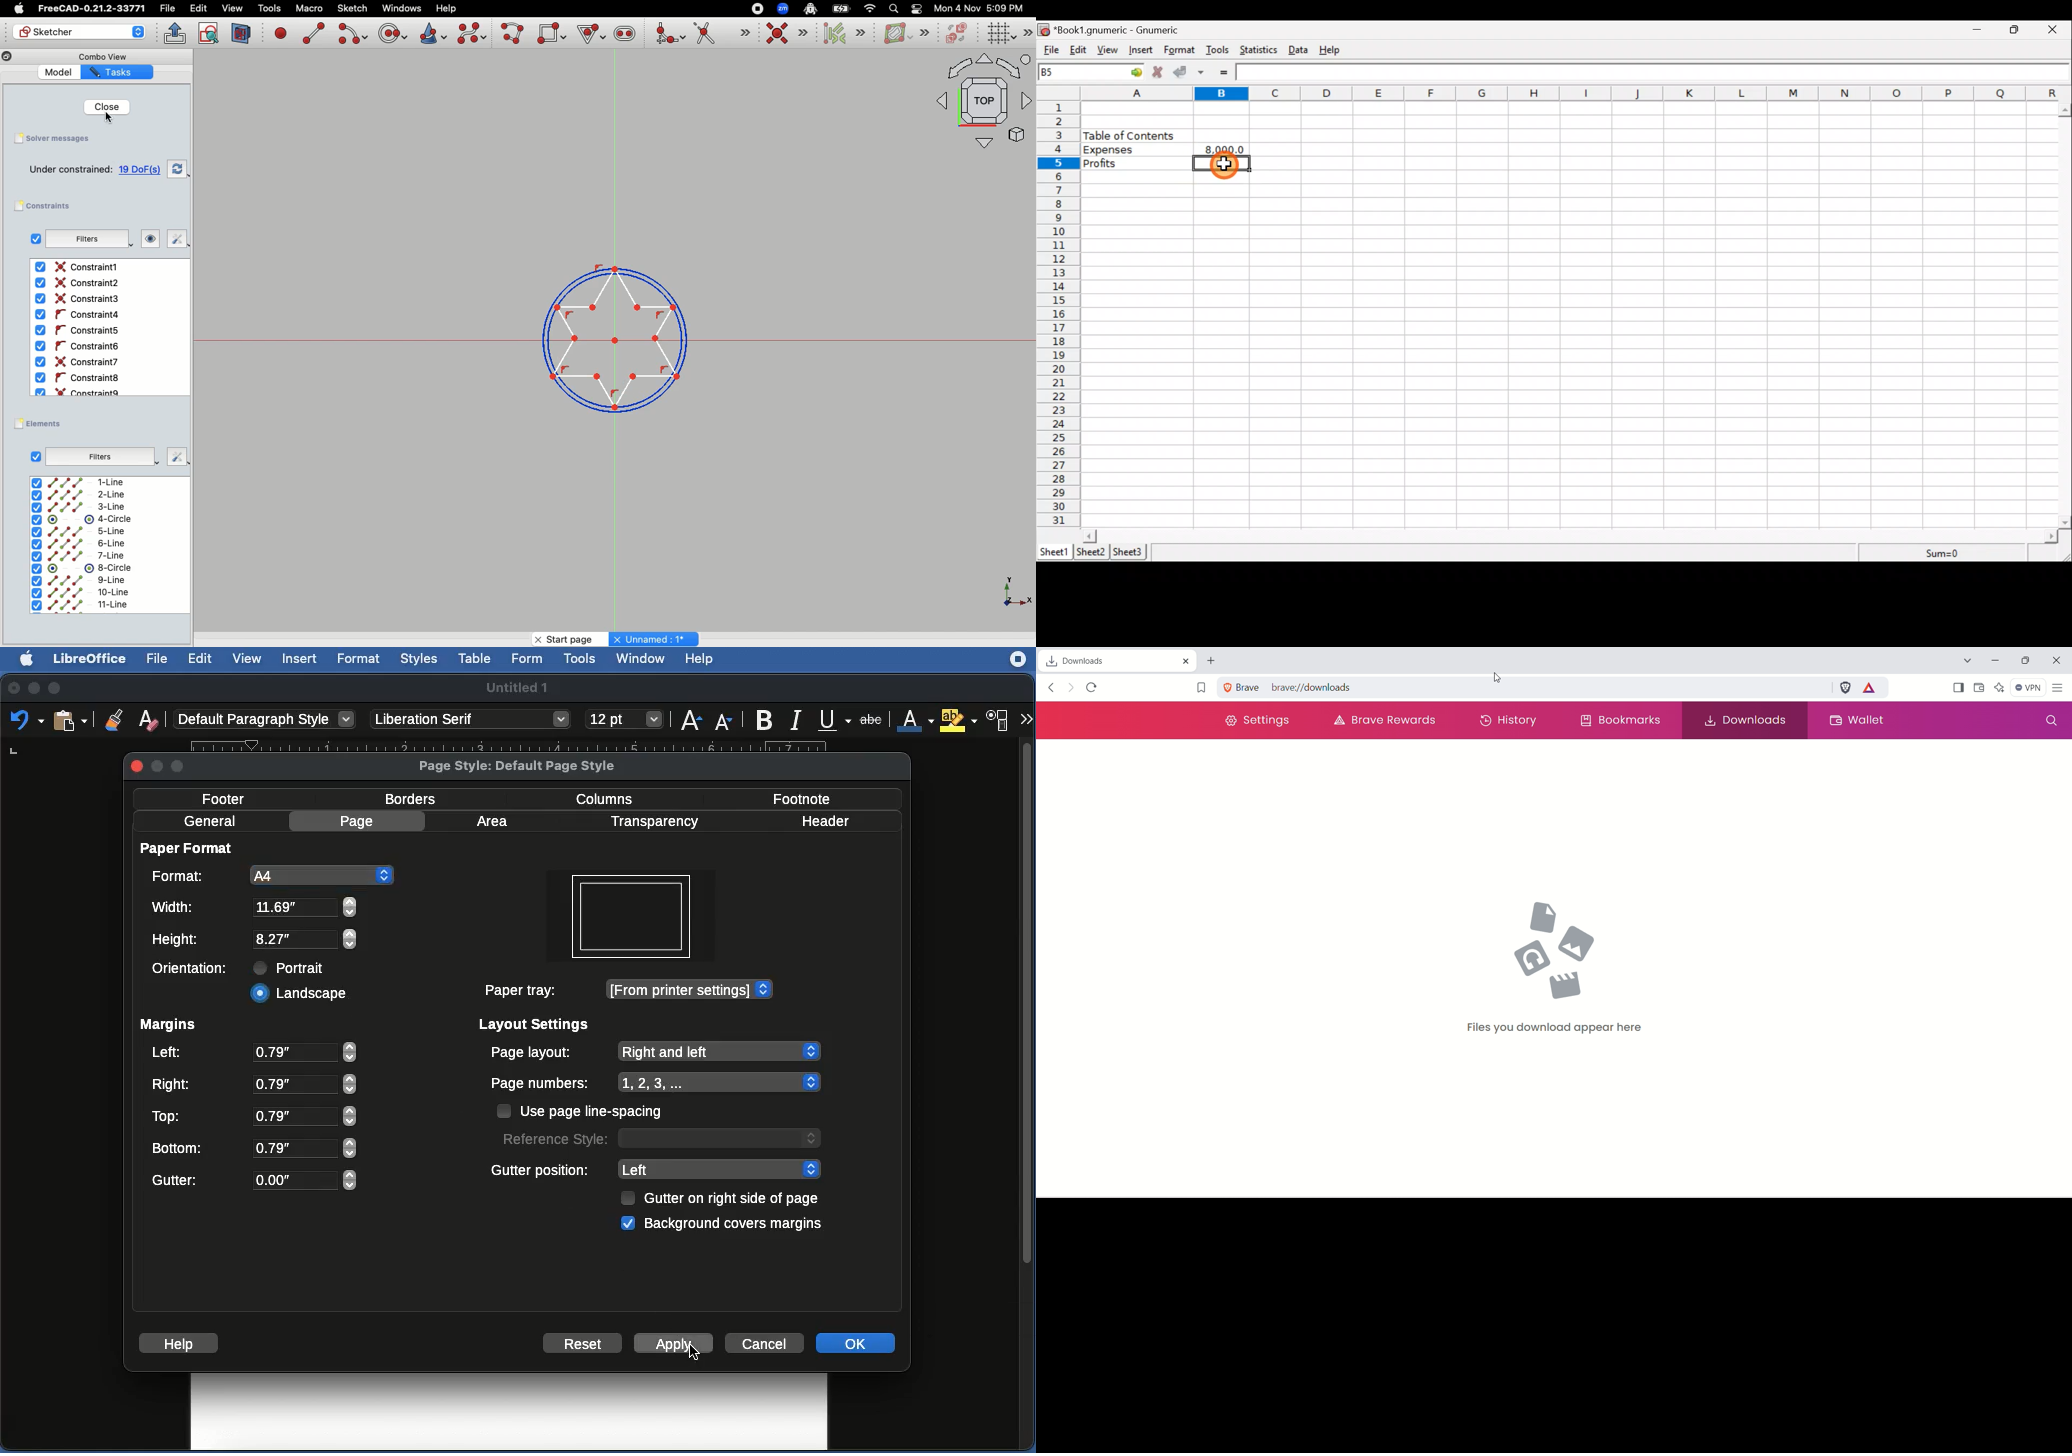 The image size is (2072, 1456). I want to click on 0.79", so click(304, 1052).